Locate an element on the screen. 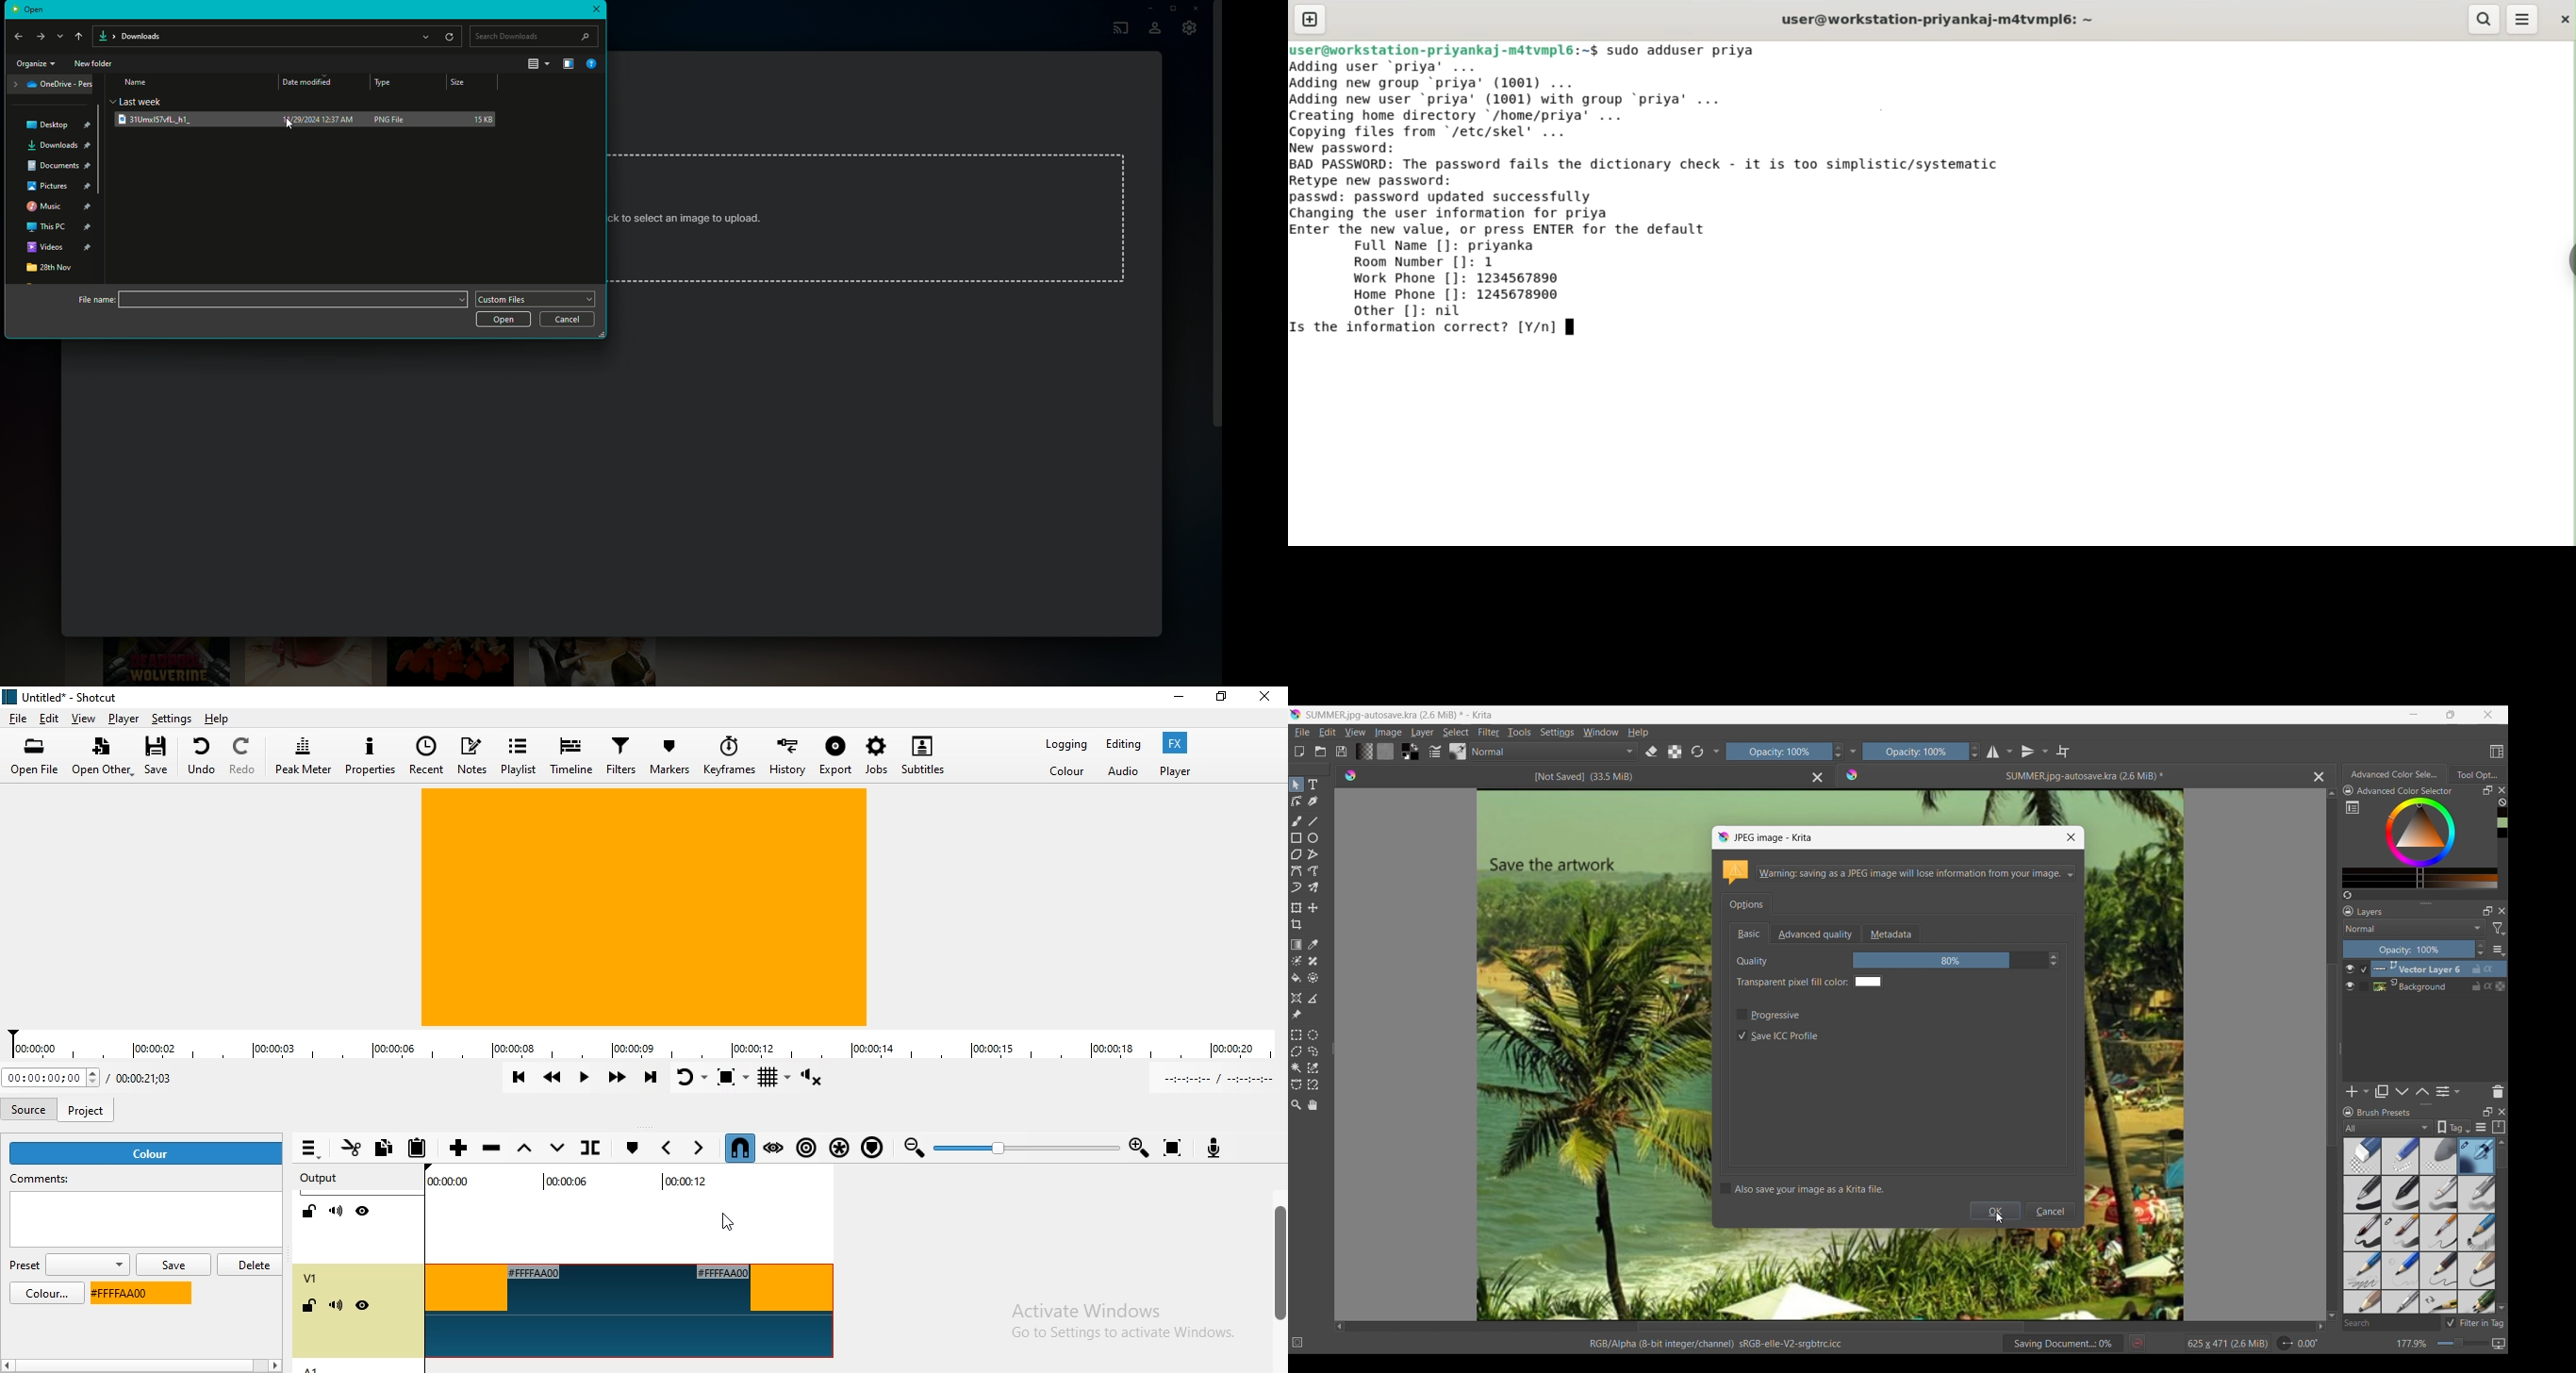  Lock is located at coordinates (309, 1211).